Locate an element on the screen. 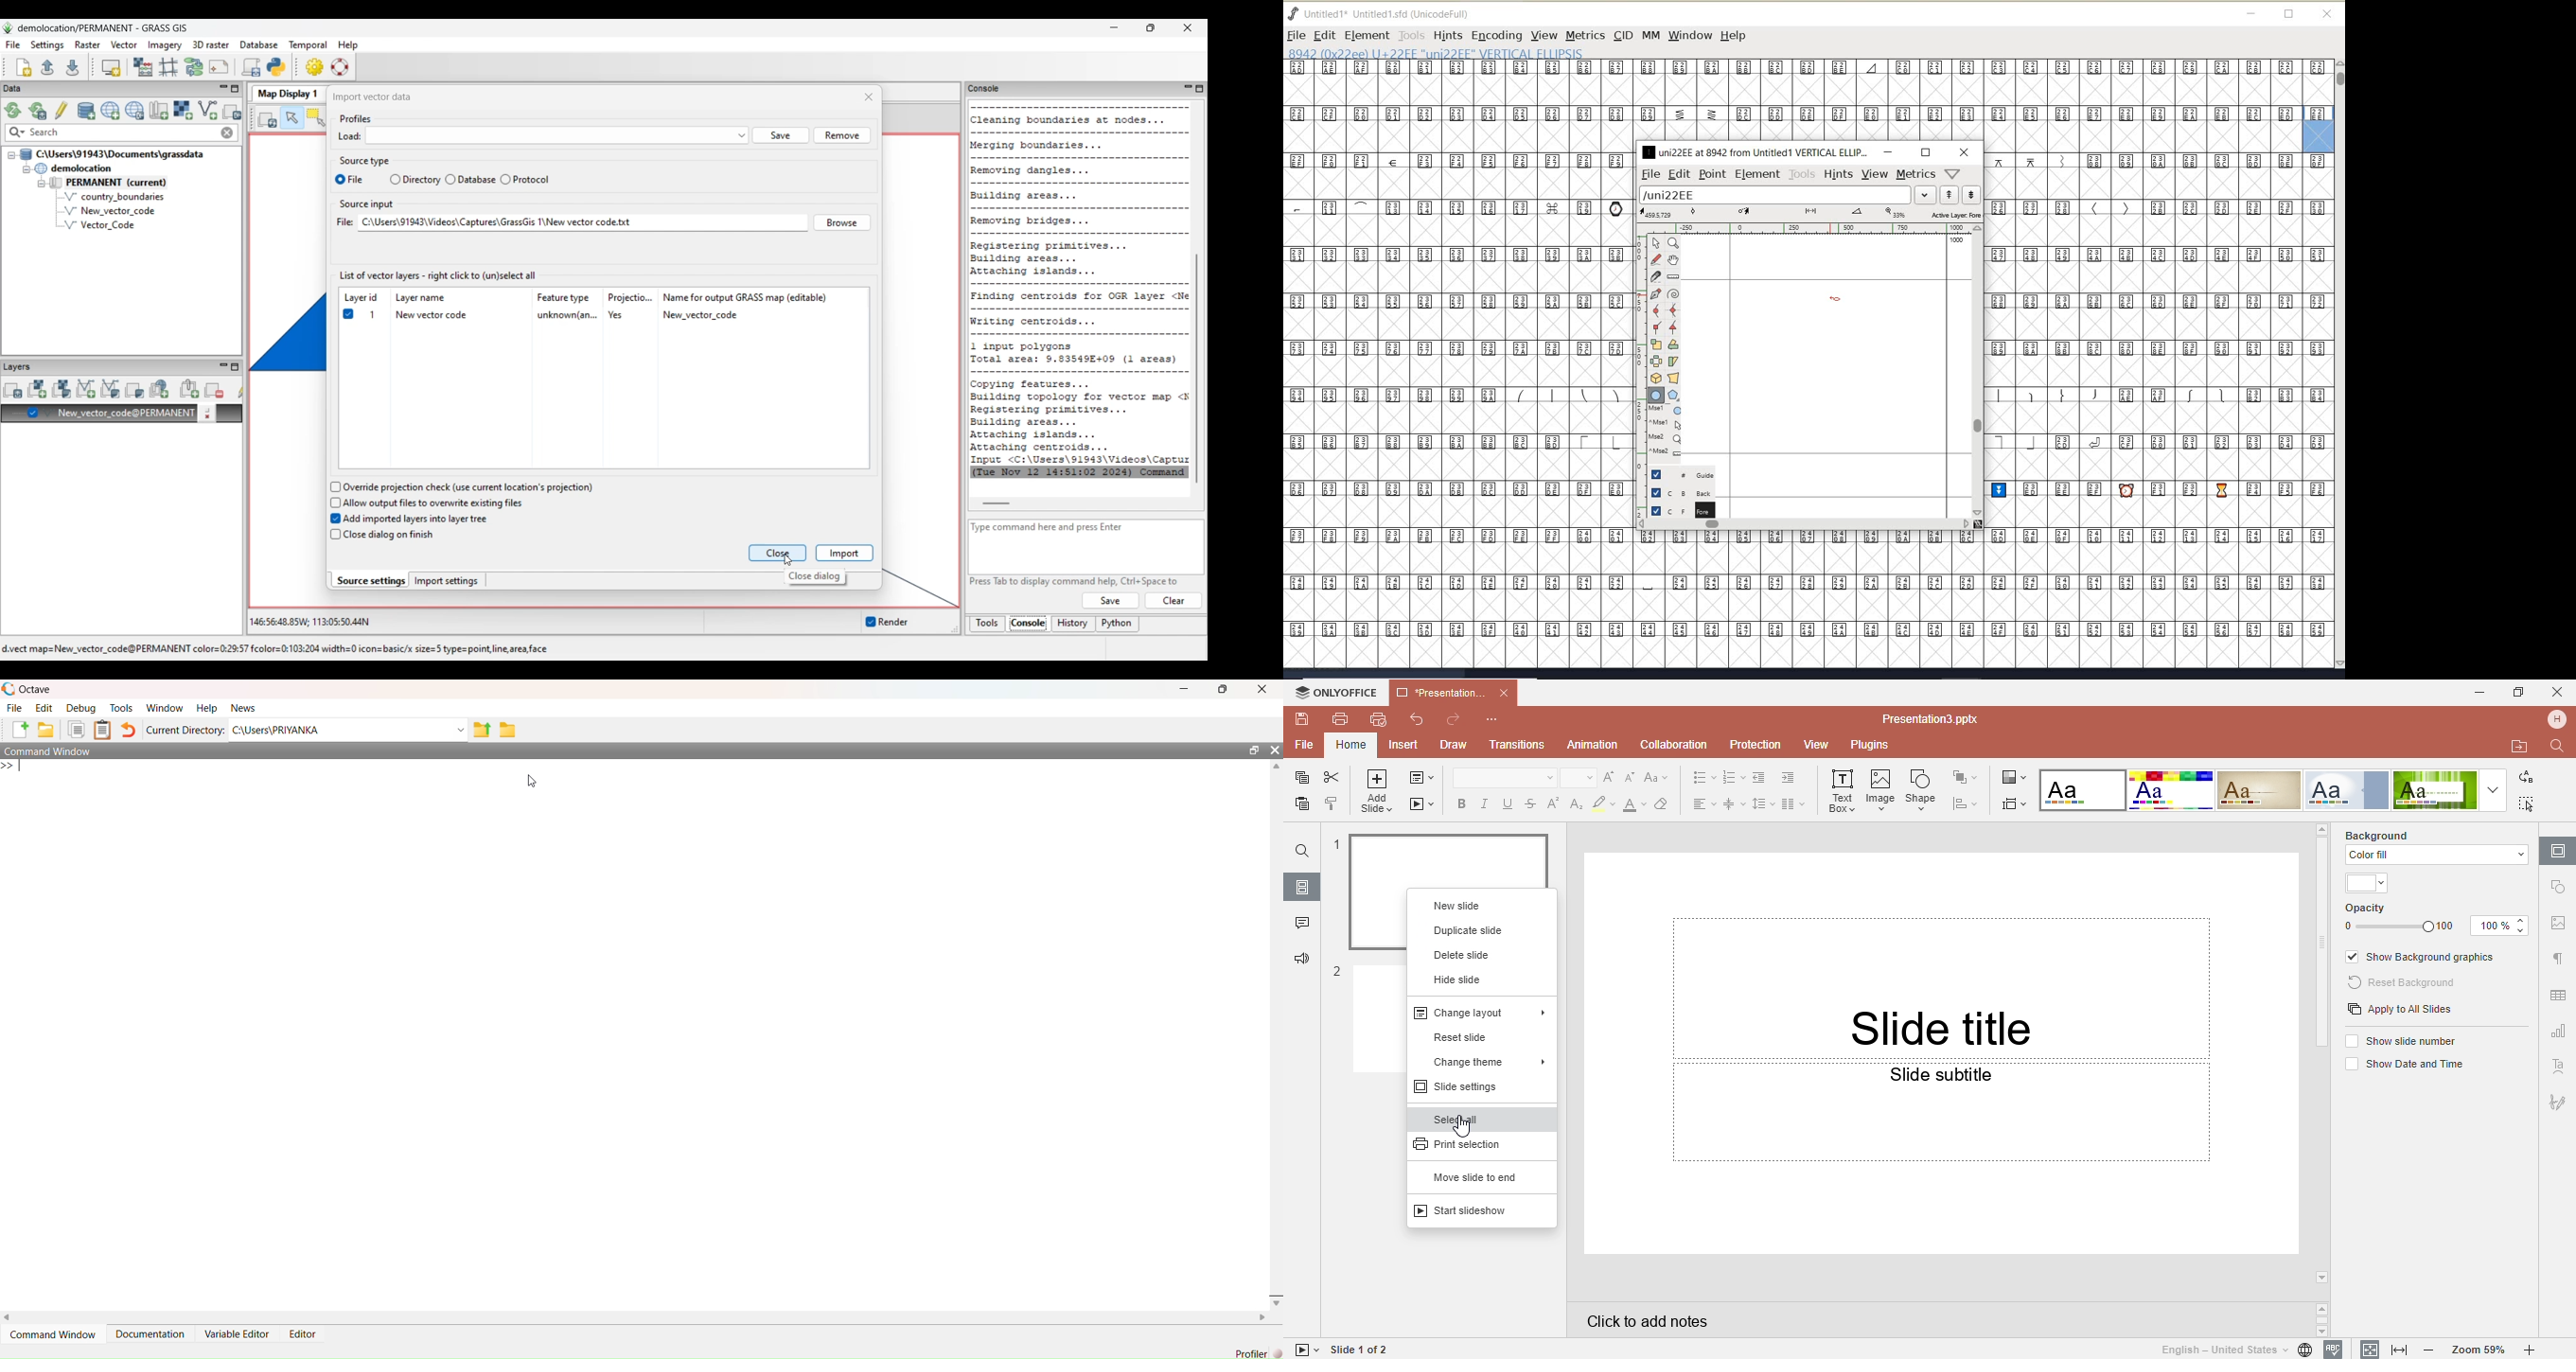 This screenshot has height=1372, width=2576. Print selection is located at coordinates (1464, 1143).